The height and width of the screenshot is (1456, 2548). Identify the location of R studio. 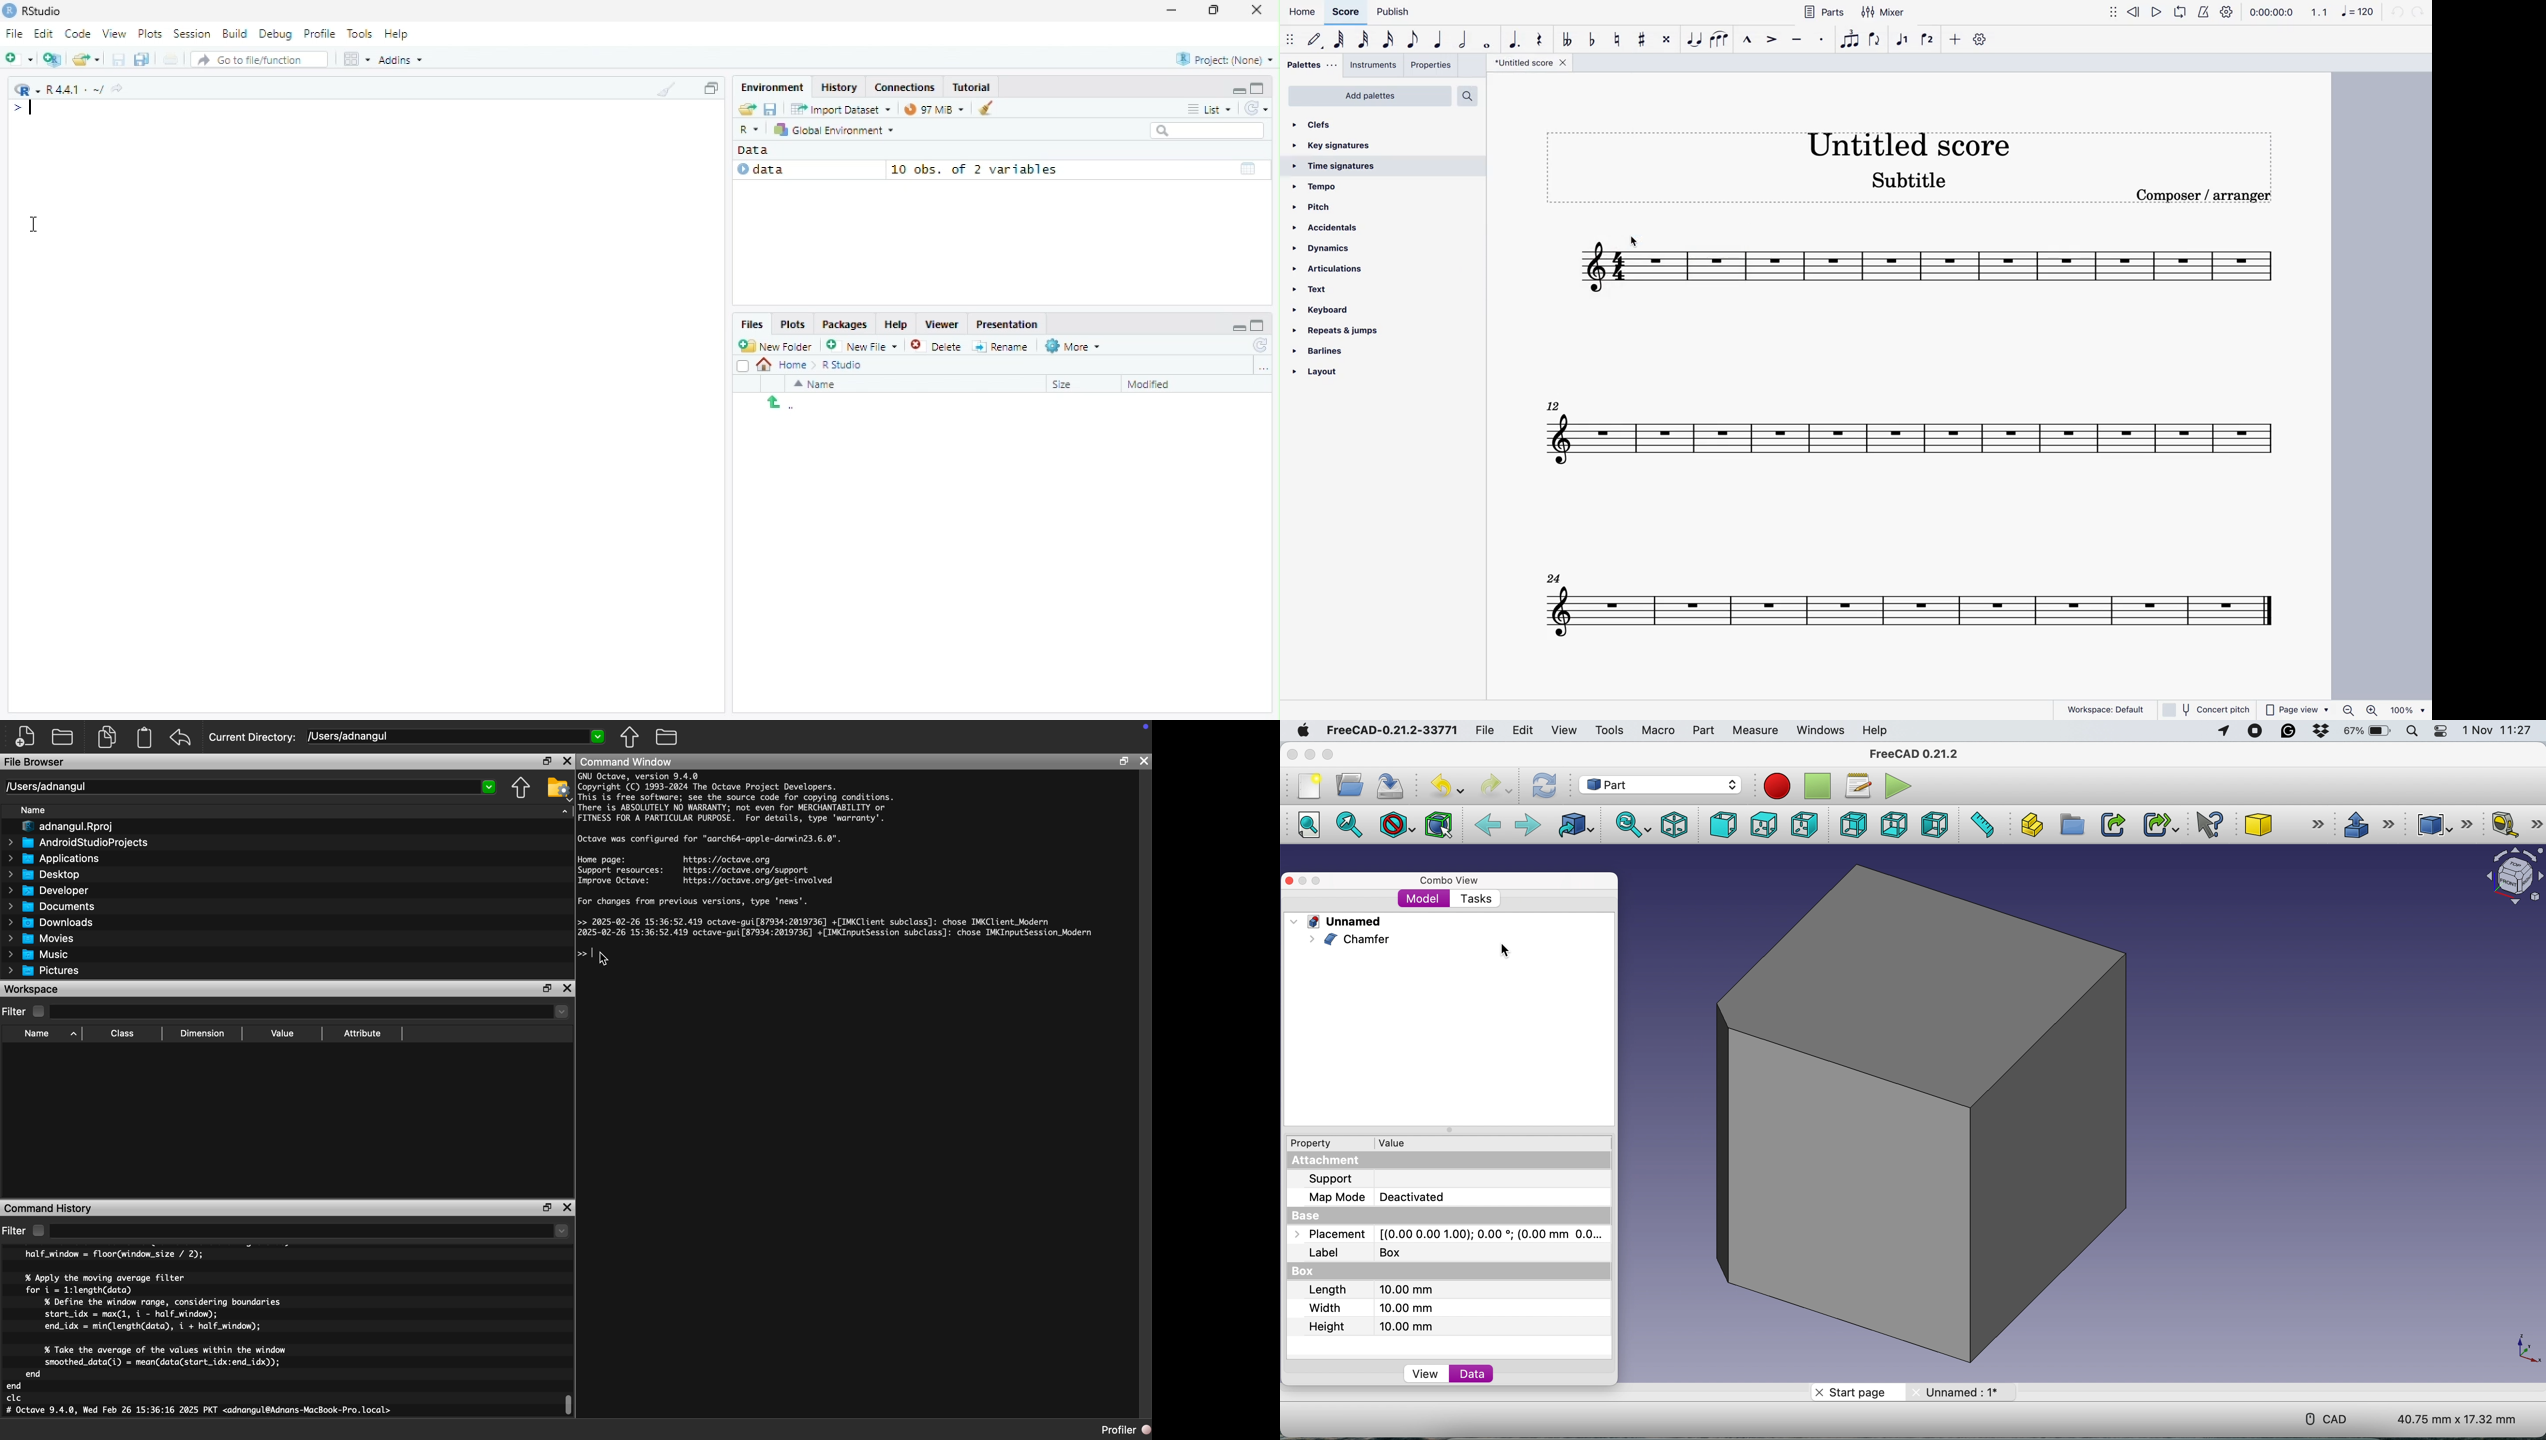
(842, 365).